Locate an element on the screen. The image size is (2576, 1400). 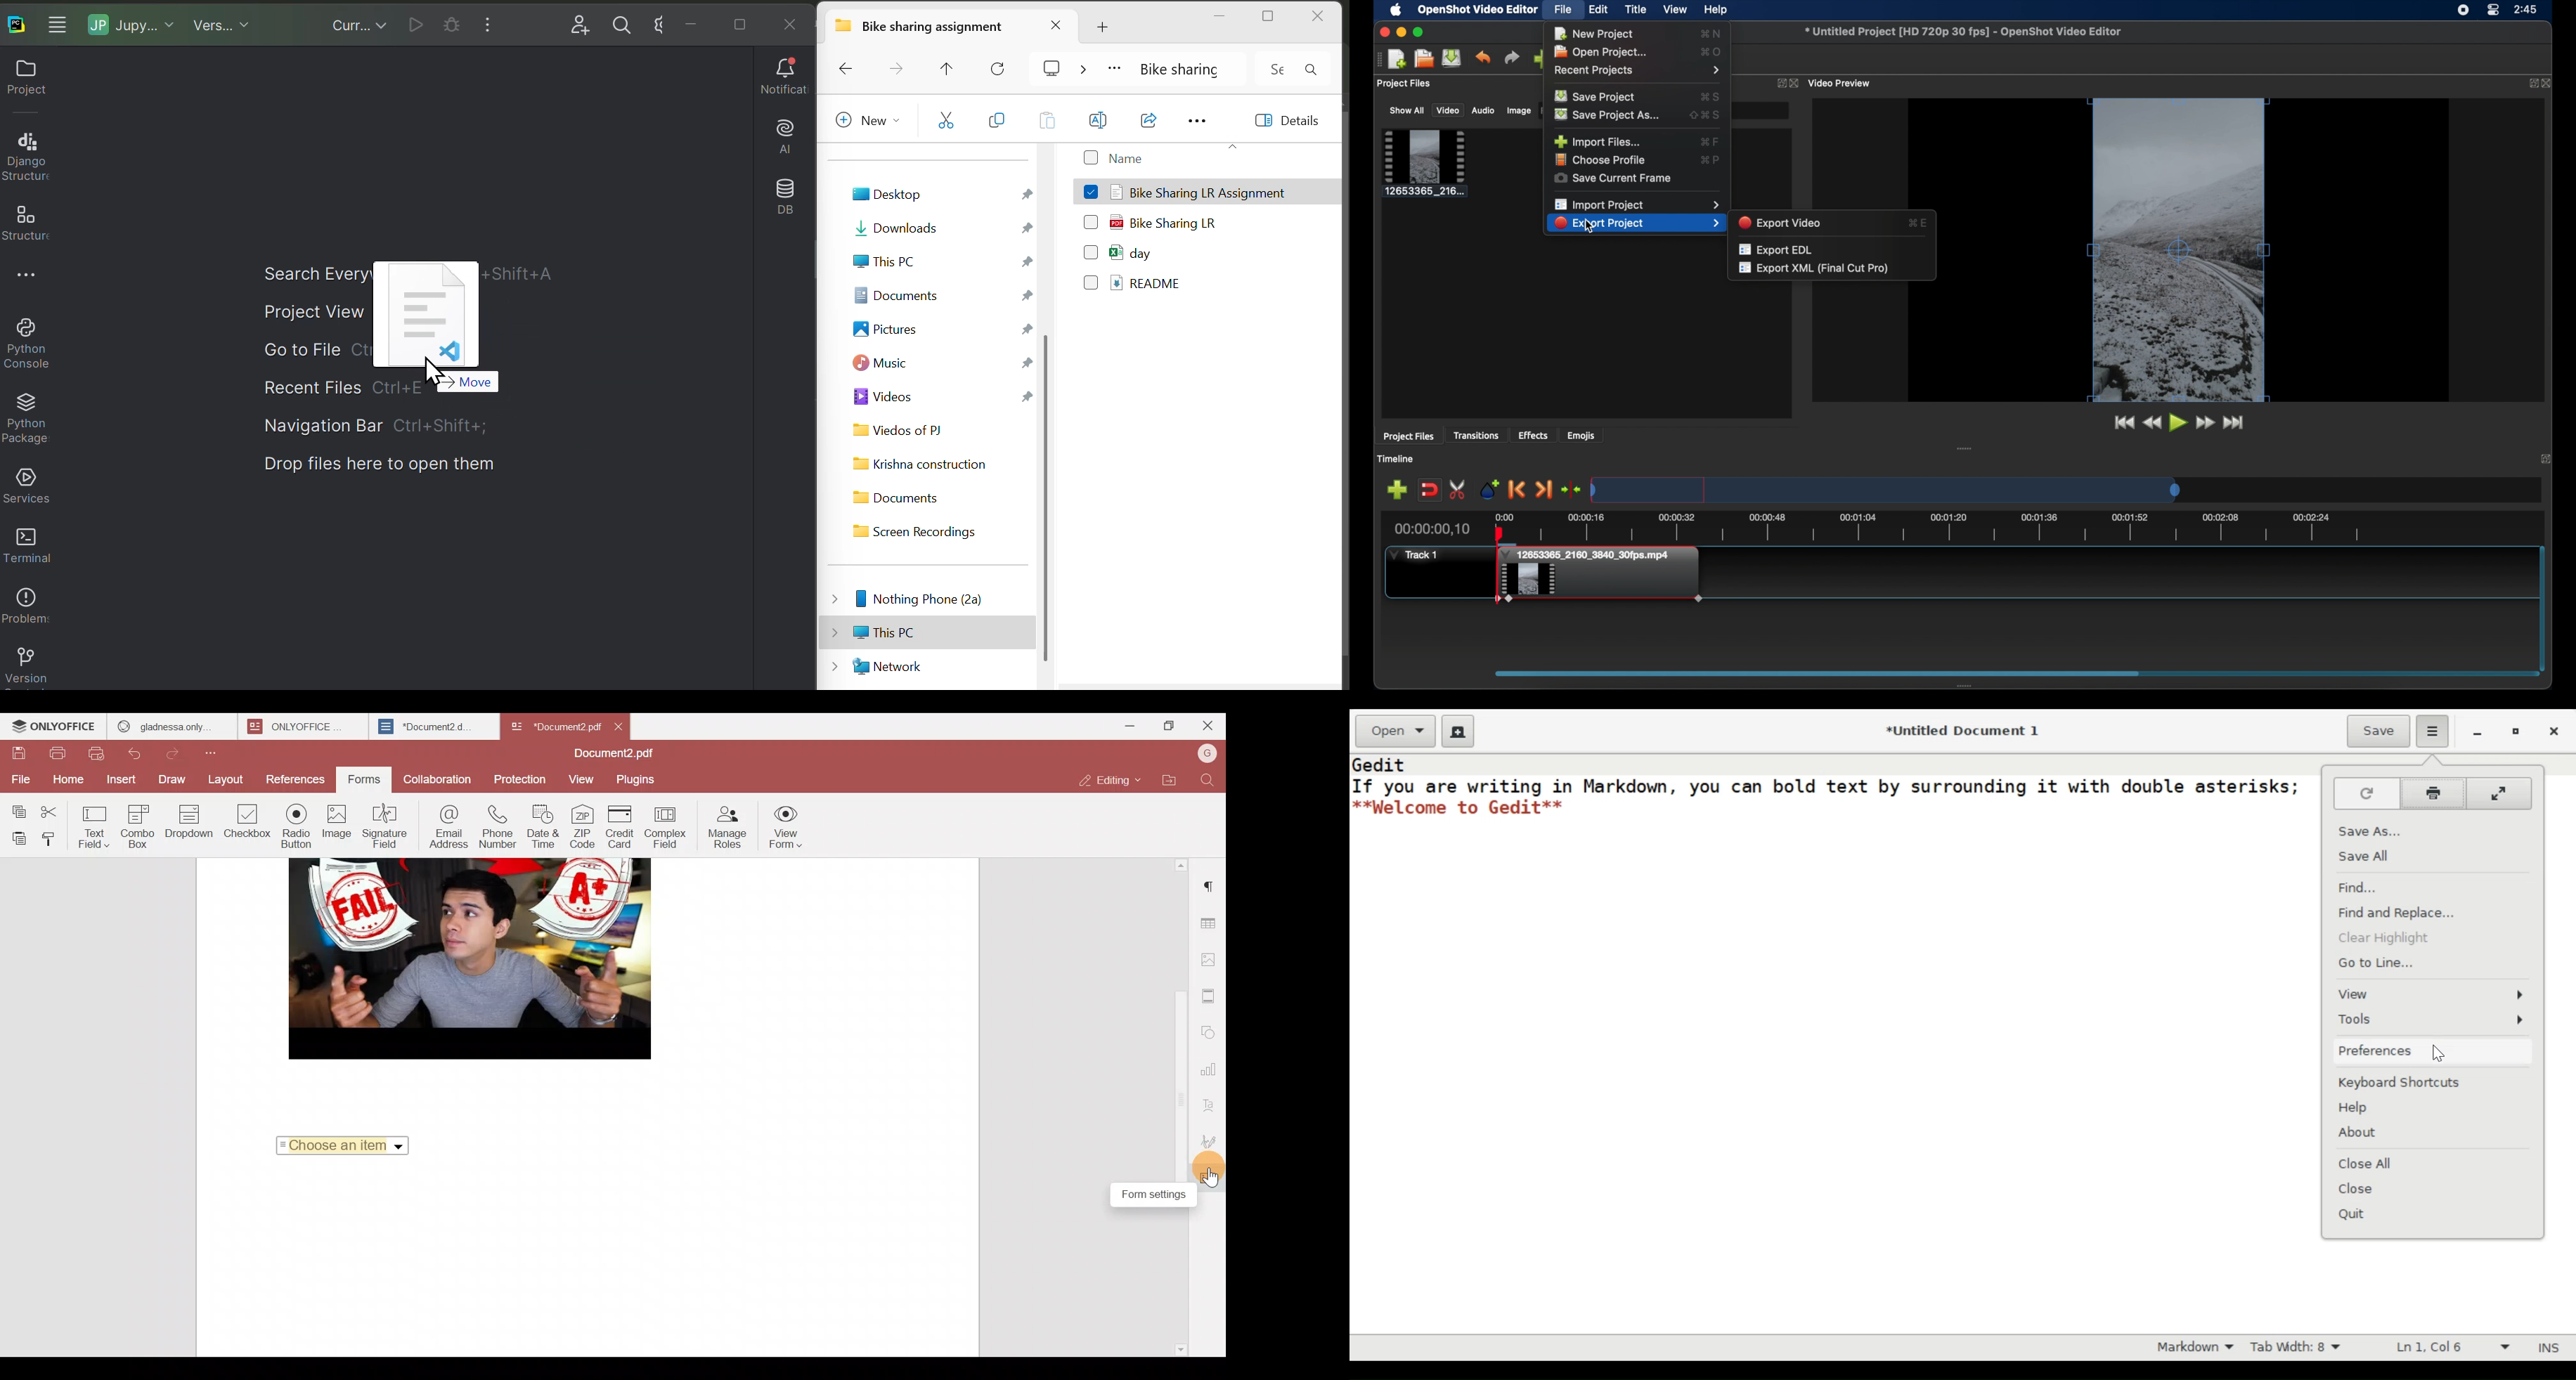
Text field is located at coordinates (98, 829).